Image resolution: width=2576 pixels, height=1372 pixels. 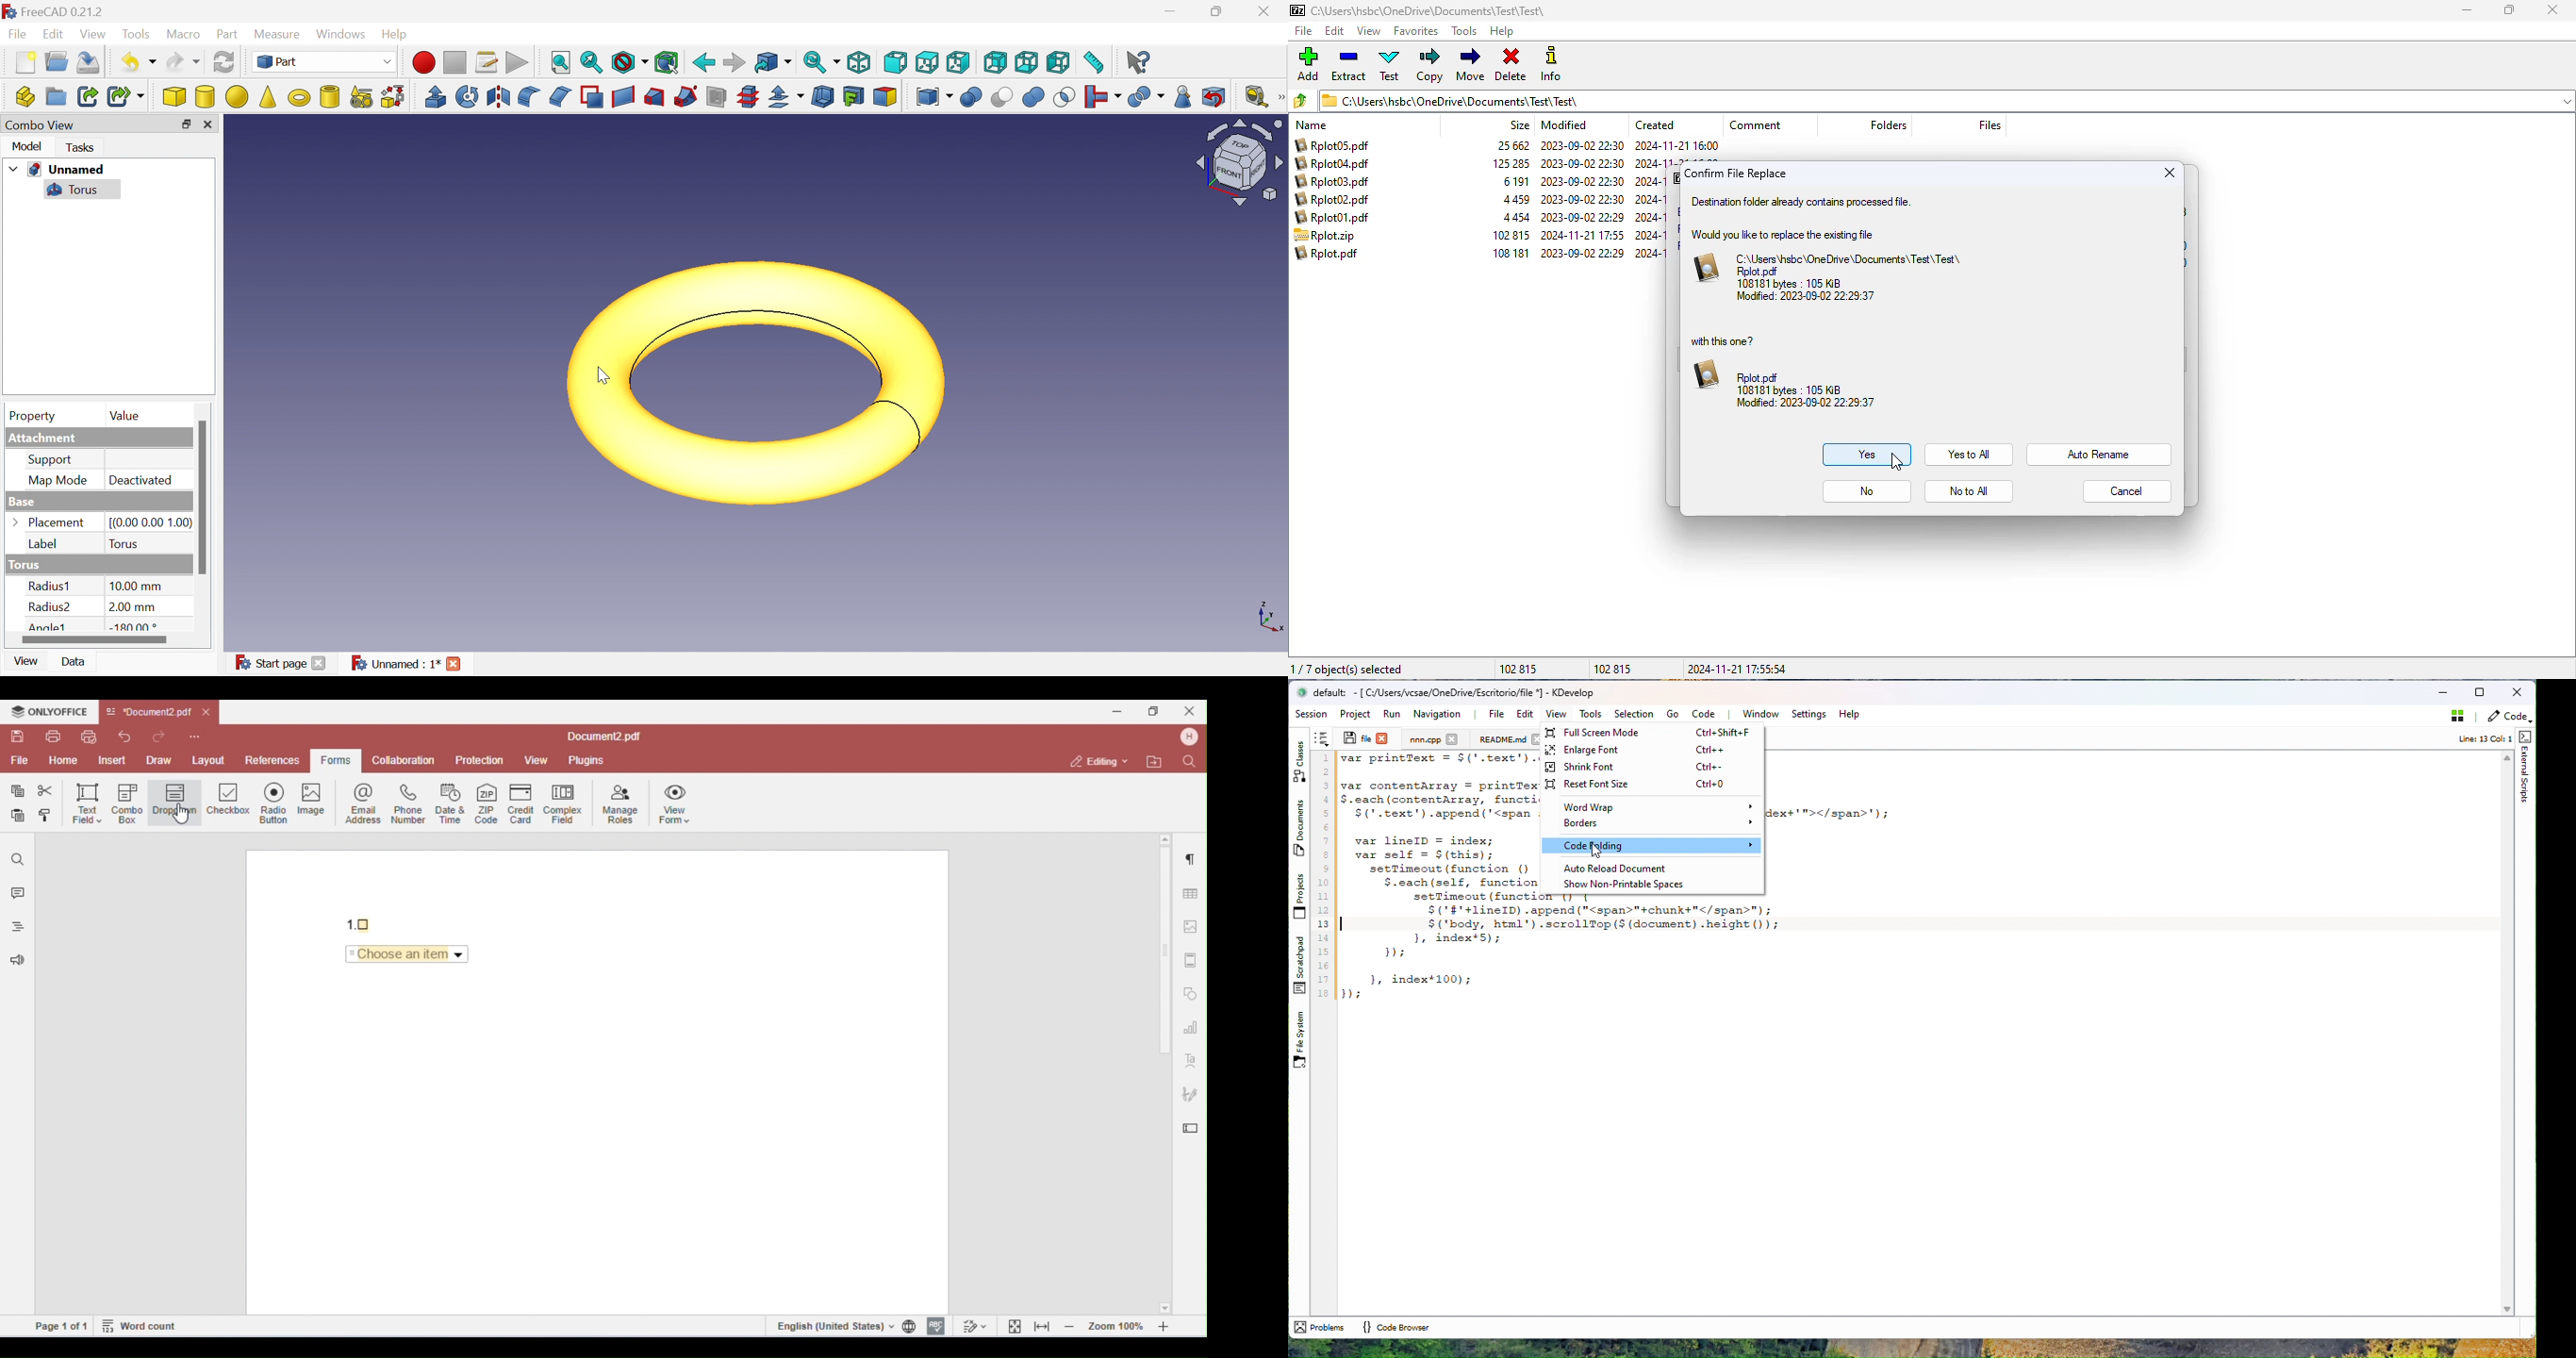 I want to click on Fit all, so click(x=562, y=63).